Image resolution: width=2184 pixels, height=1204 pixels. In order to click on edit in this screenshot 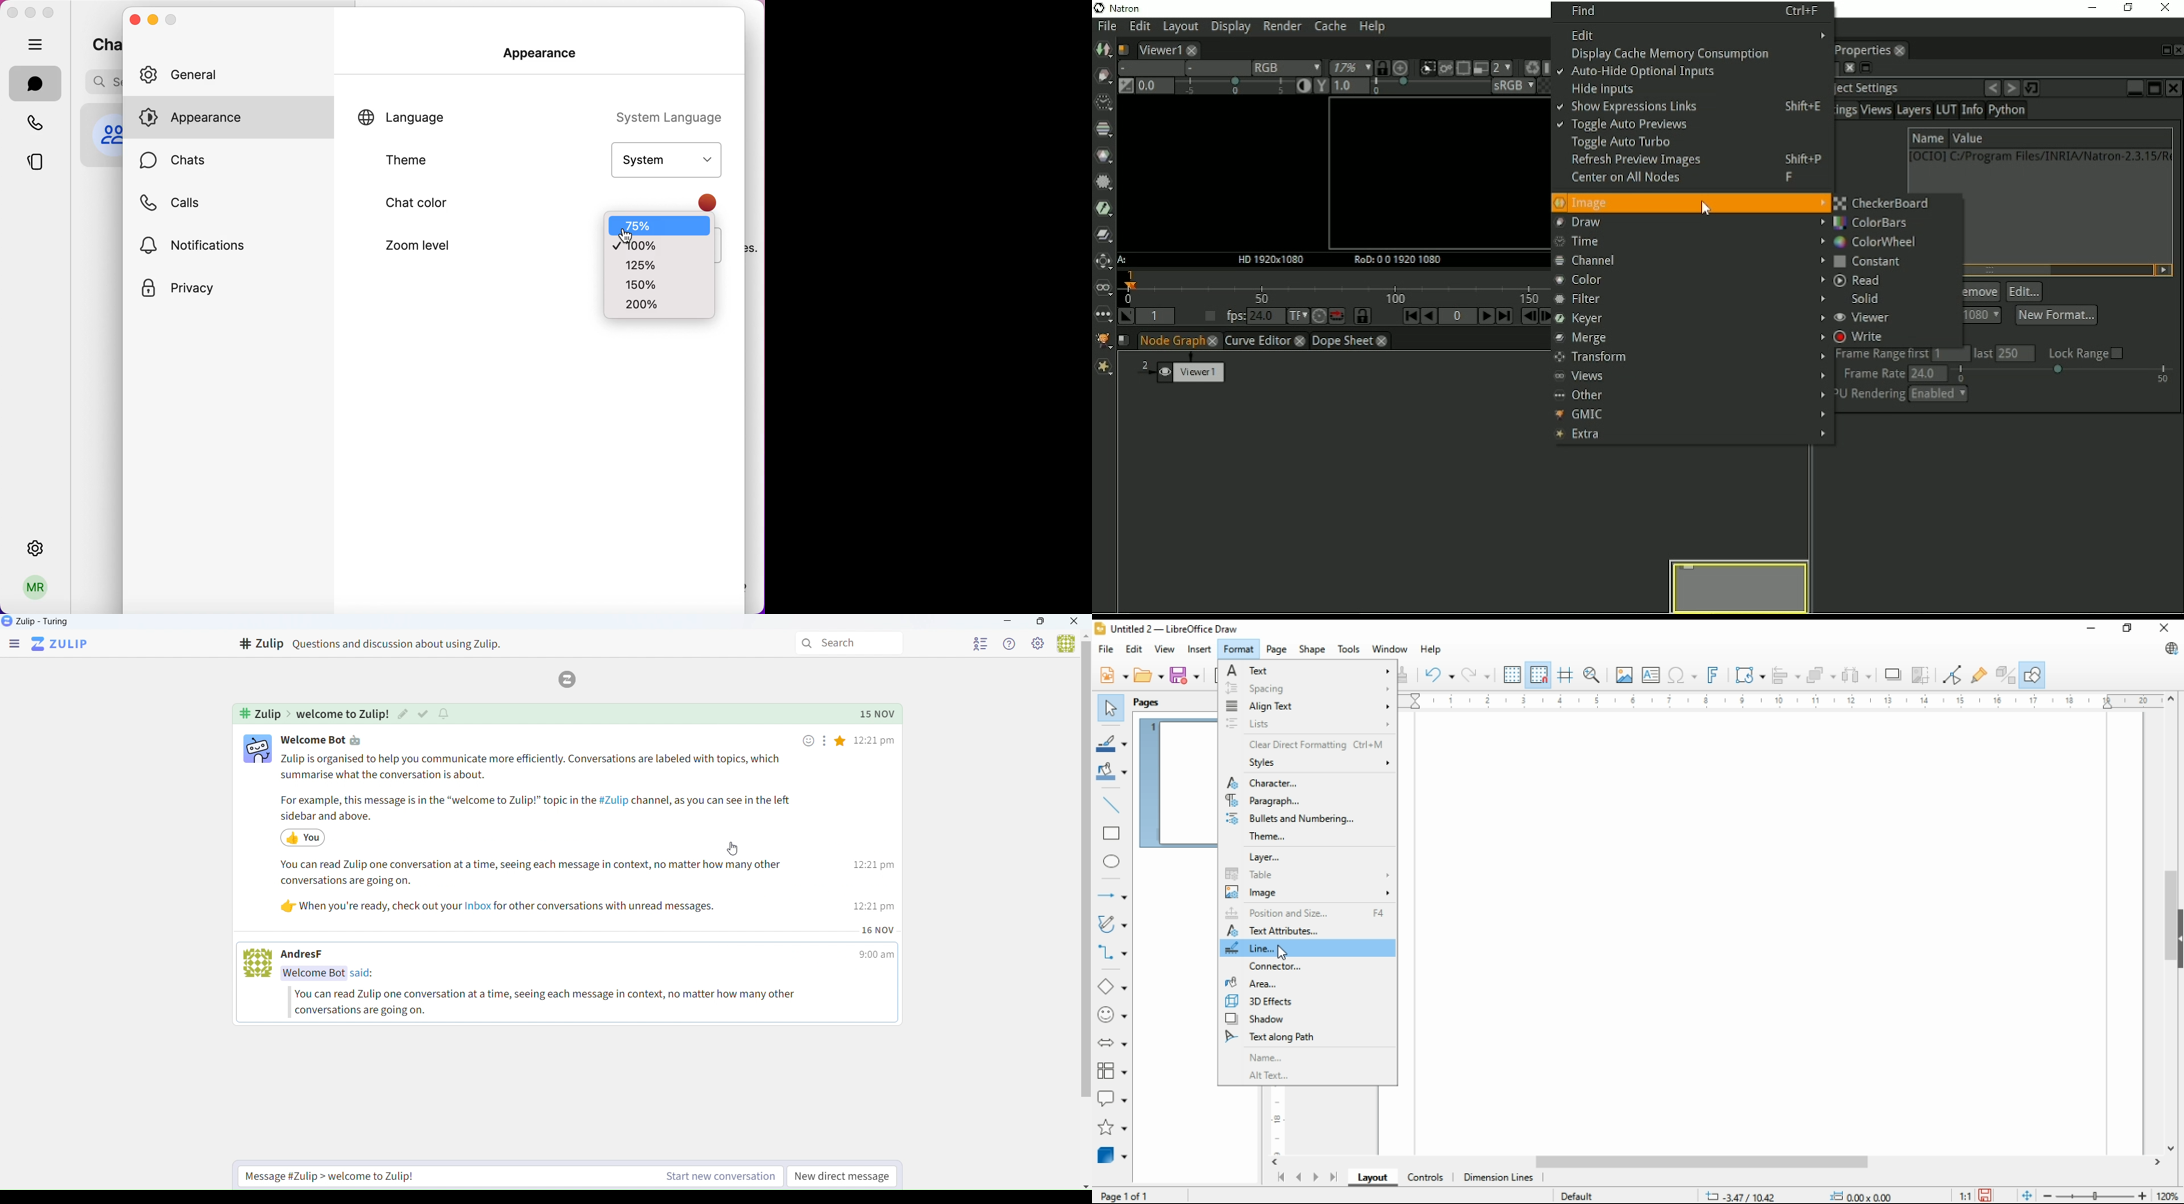, I will do `click(1133, 647)`.